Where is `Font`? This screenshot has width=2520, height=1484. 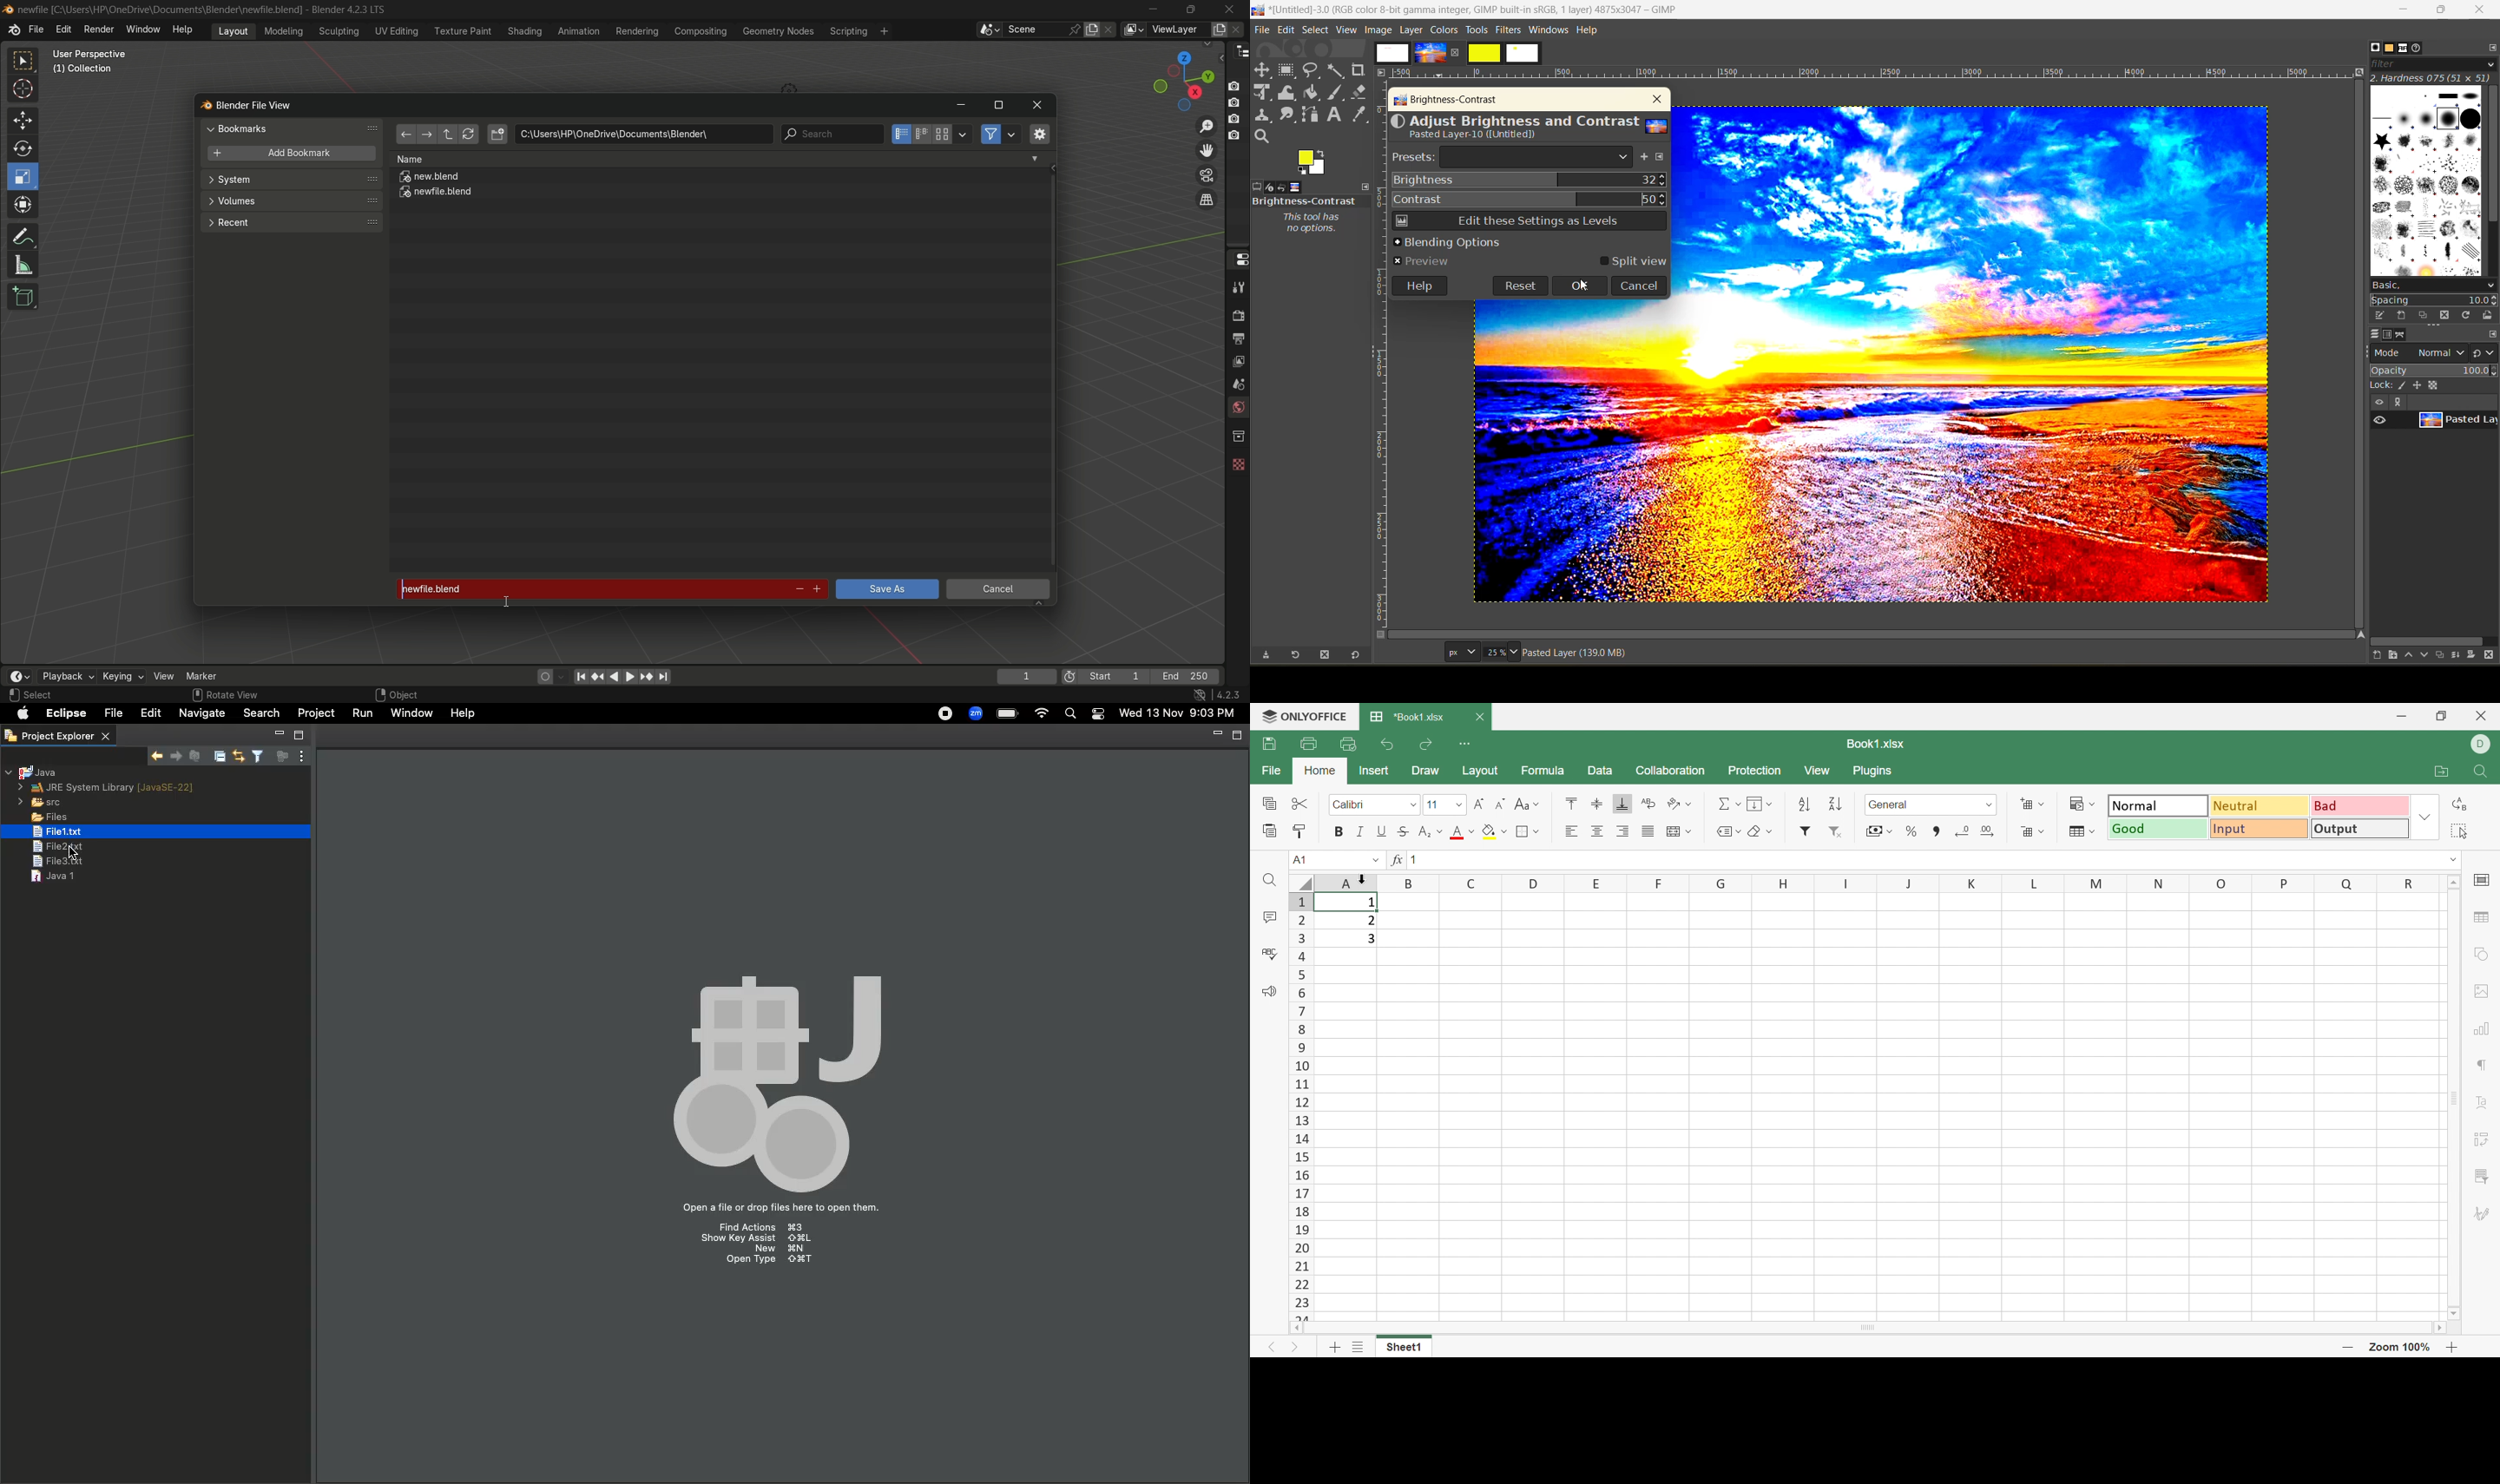 Font is located at coordinates (1376, 804).